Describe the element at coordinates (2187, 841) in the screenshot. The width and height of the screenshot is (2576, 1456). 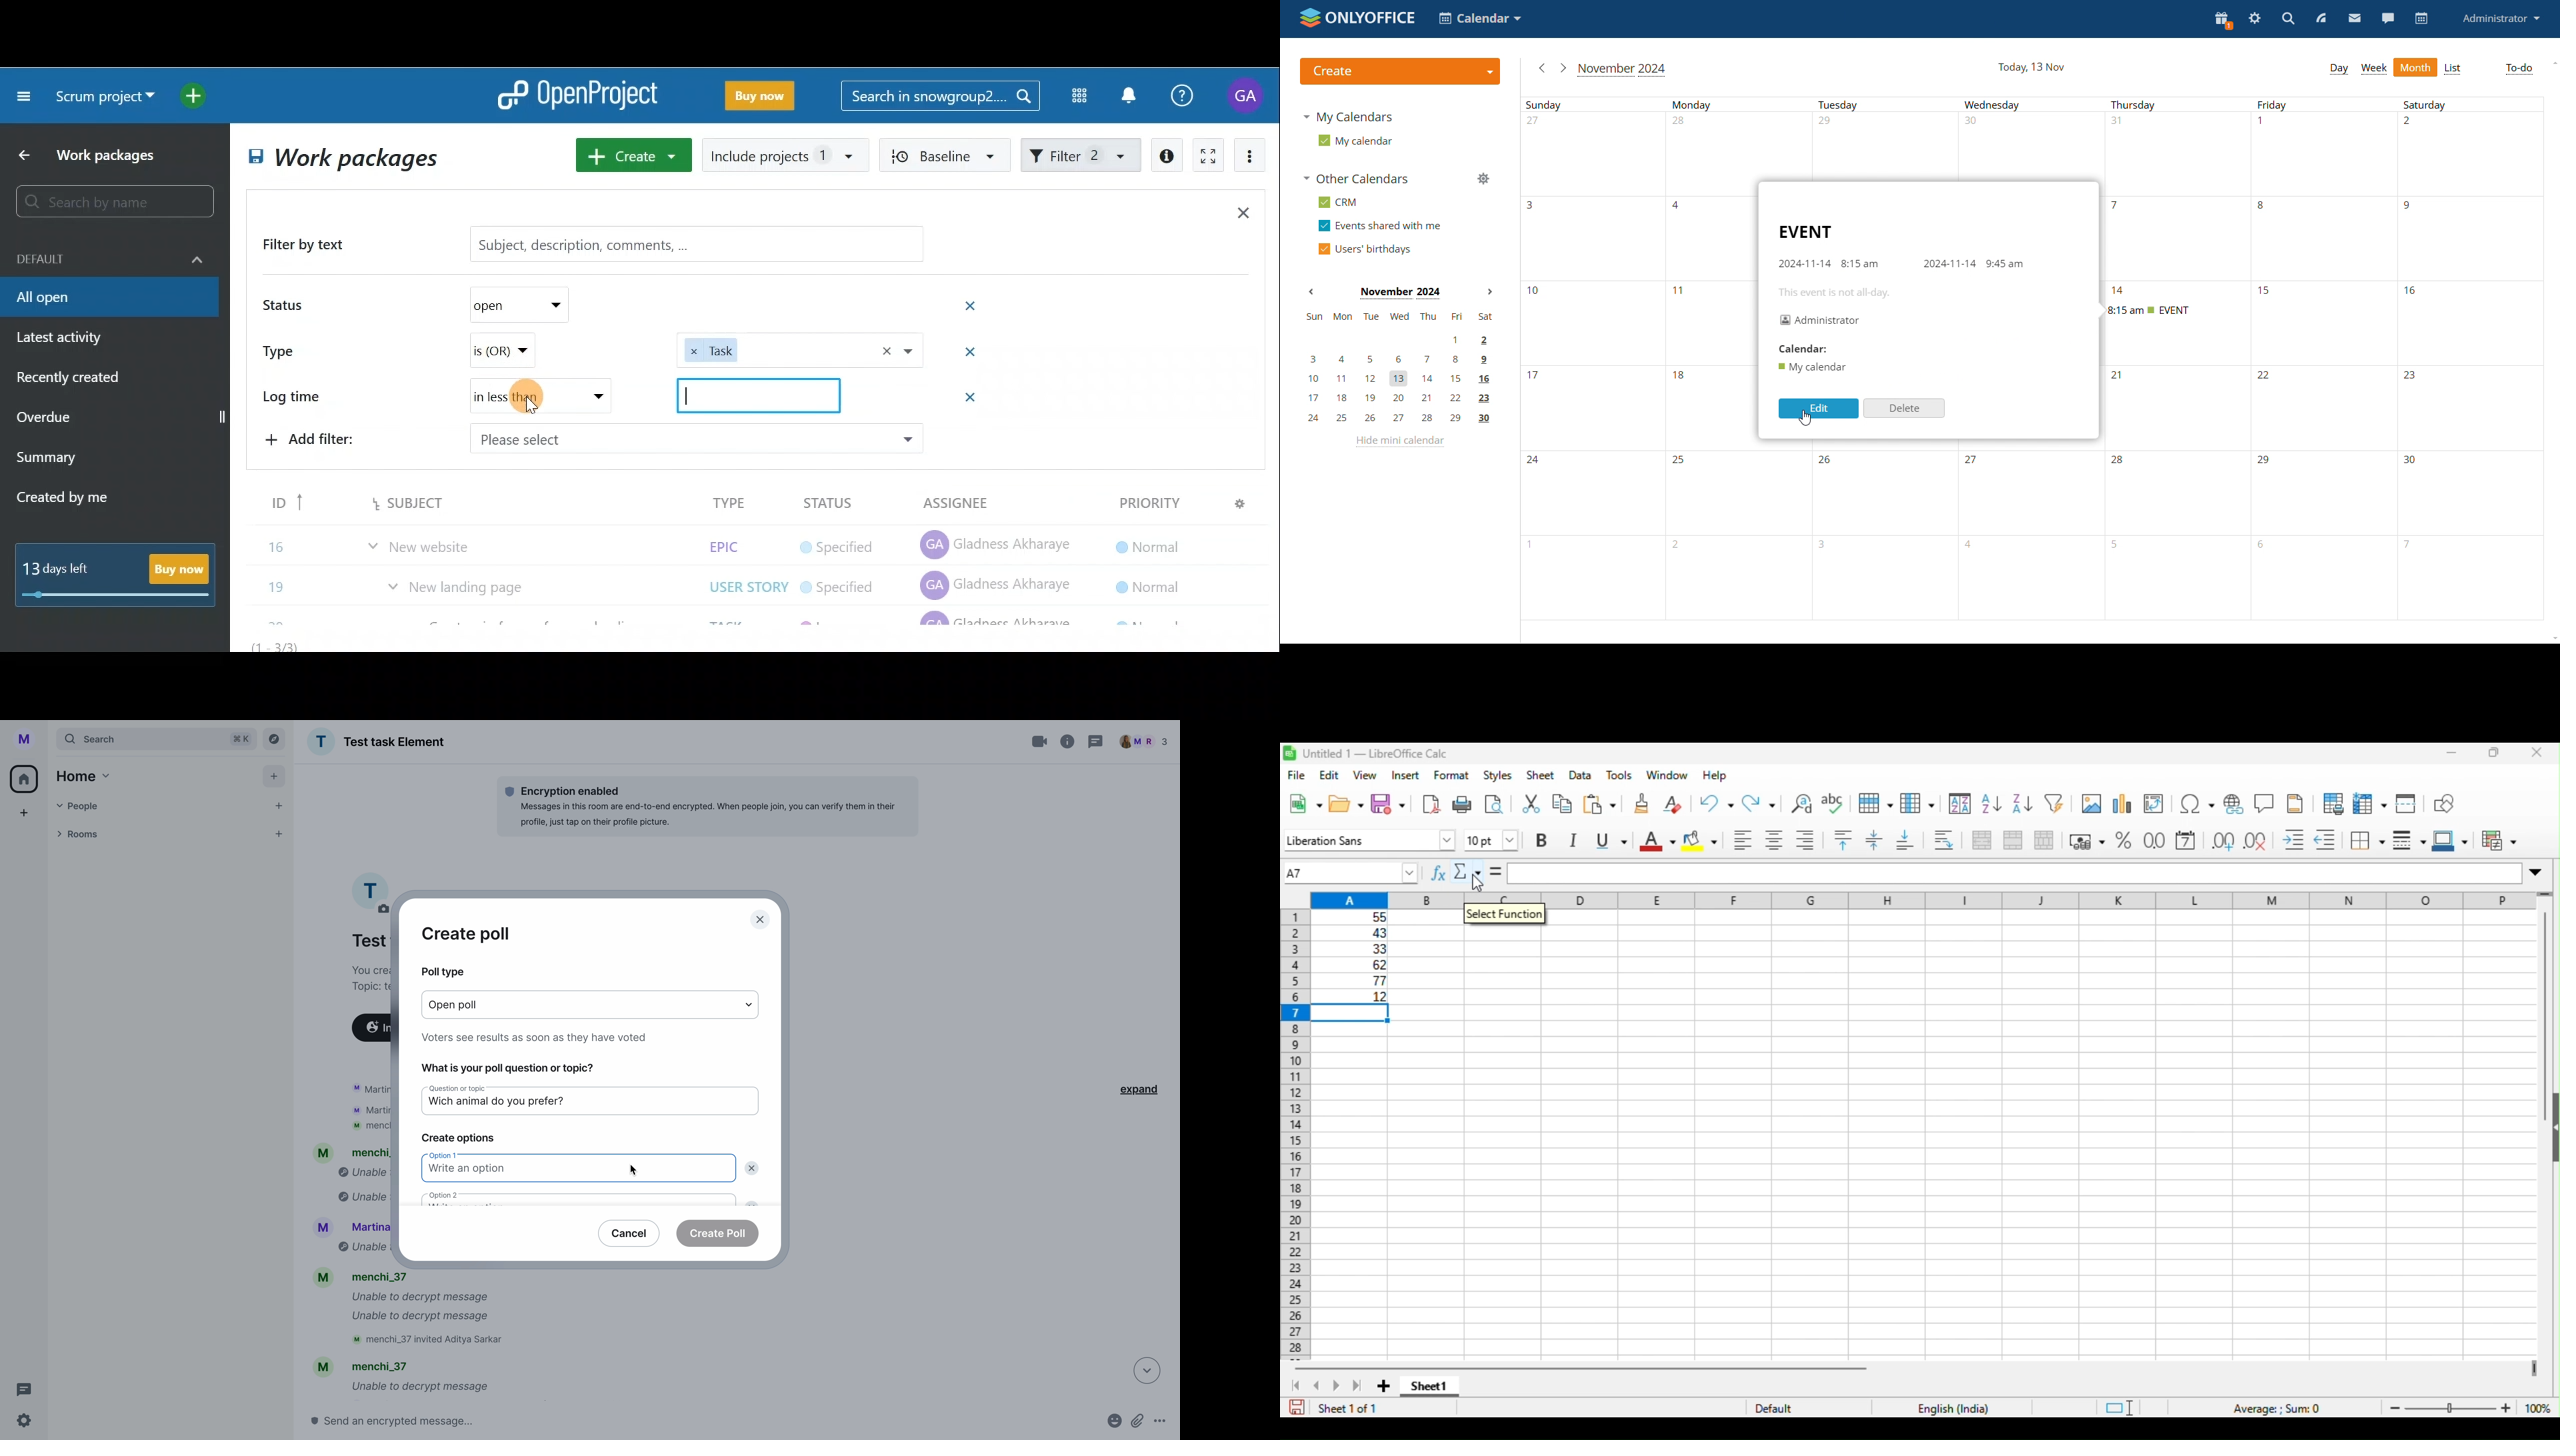
I see `format as date` at that location.